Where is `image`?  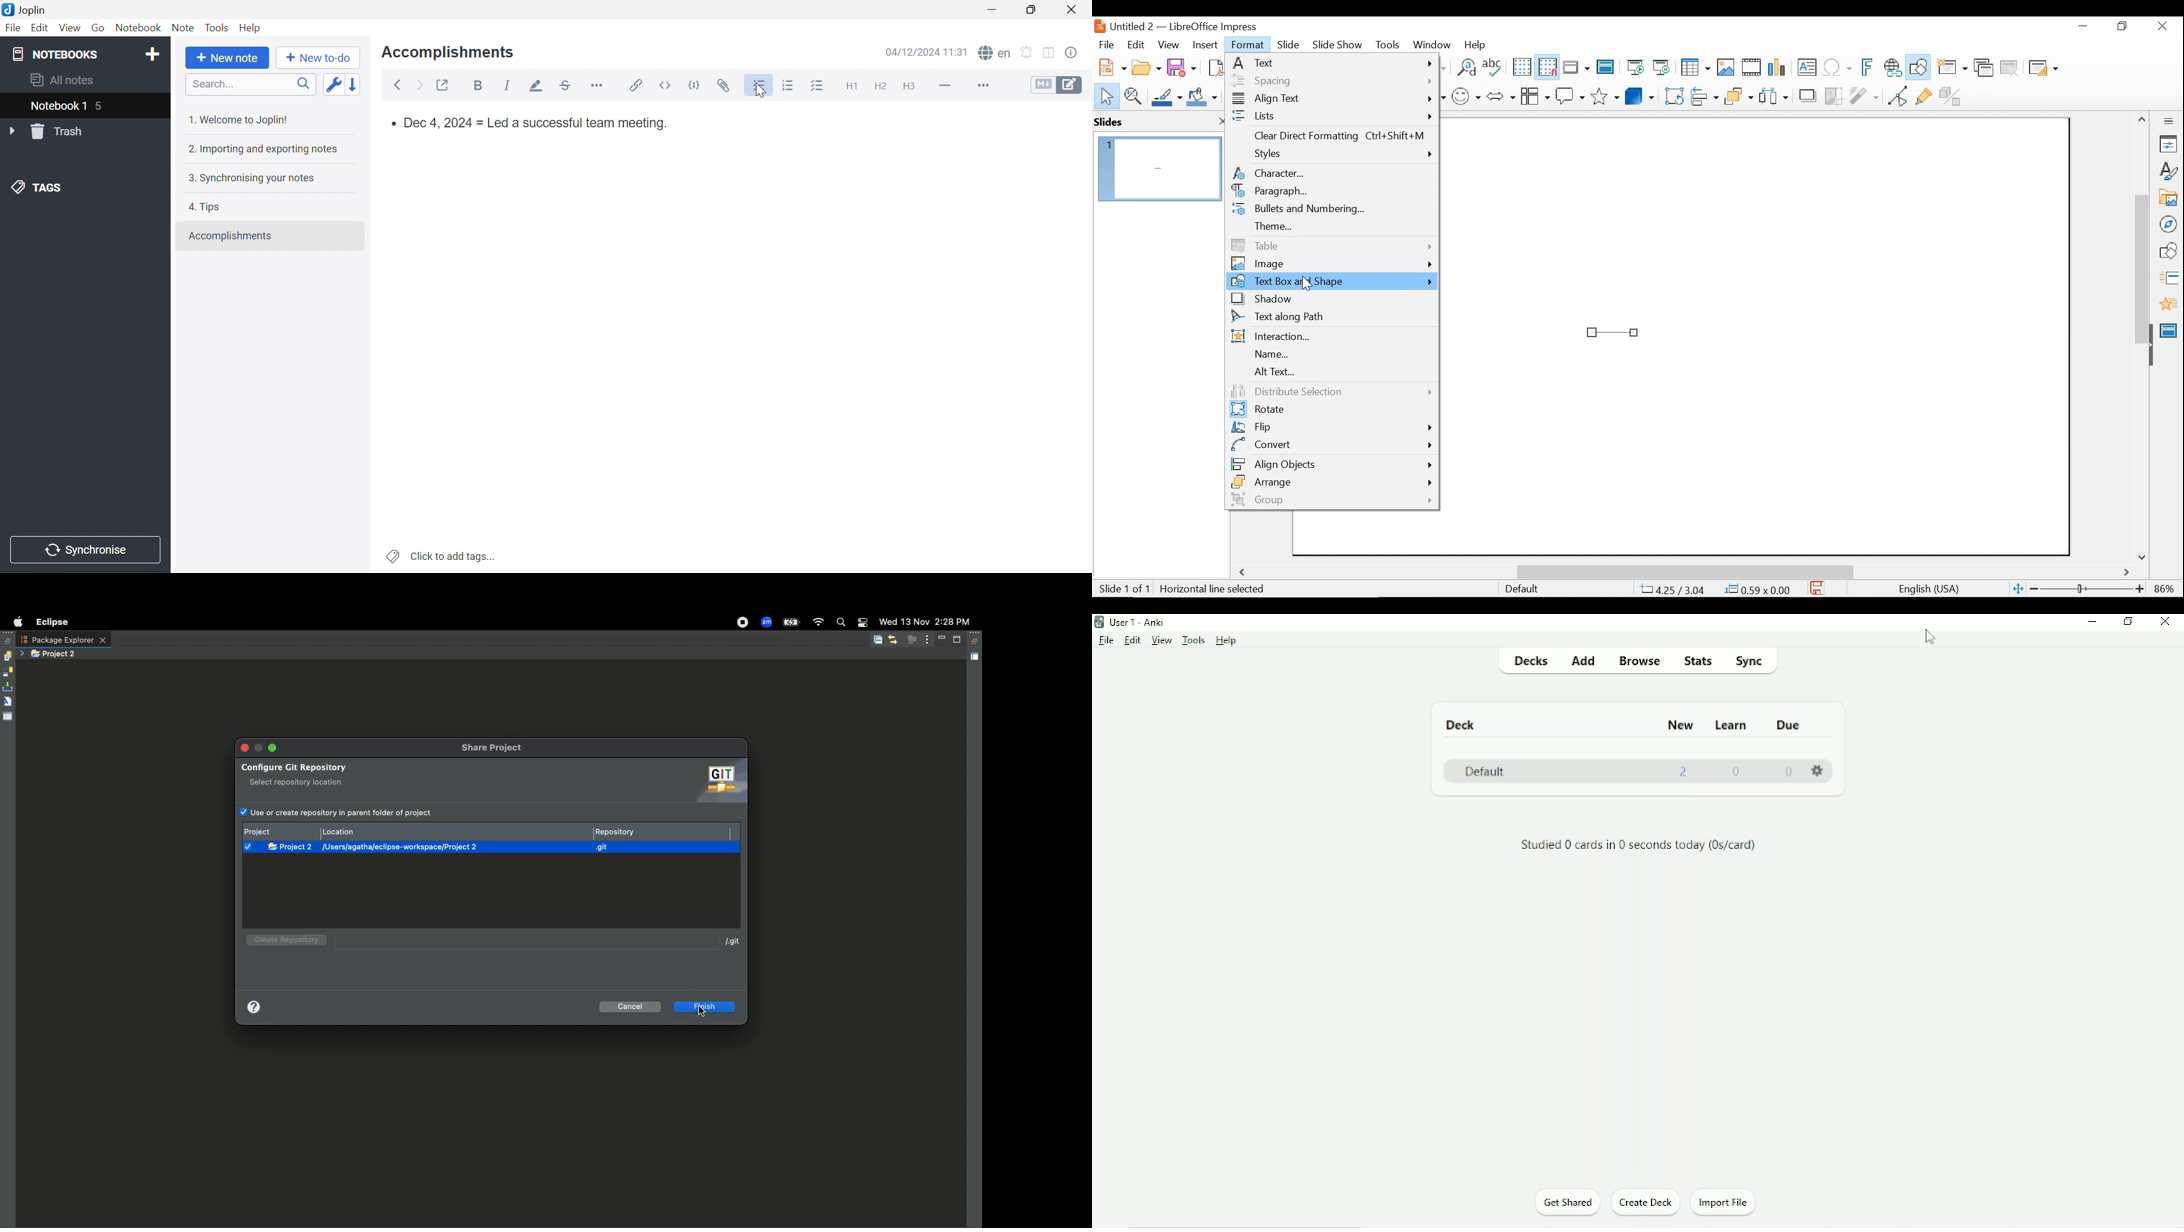 image is located at coordinates (1331, 264).